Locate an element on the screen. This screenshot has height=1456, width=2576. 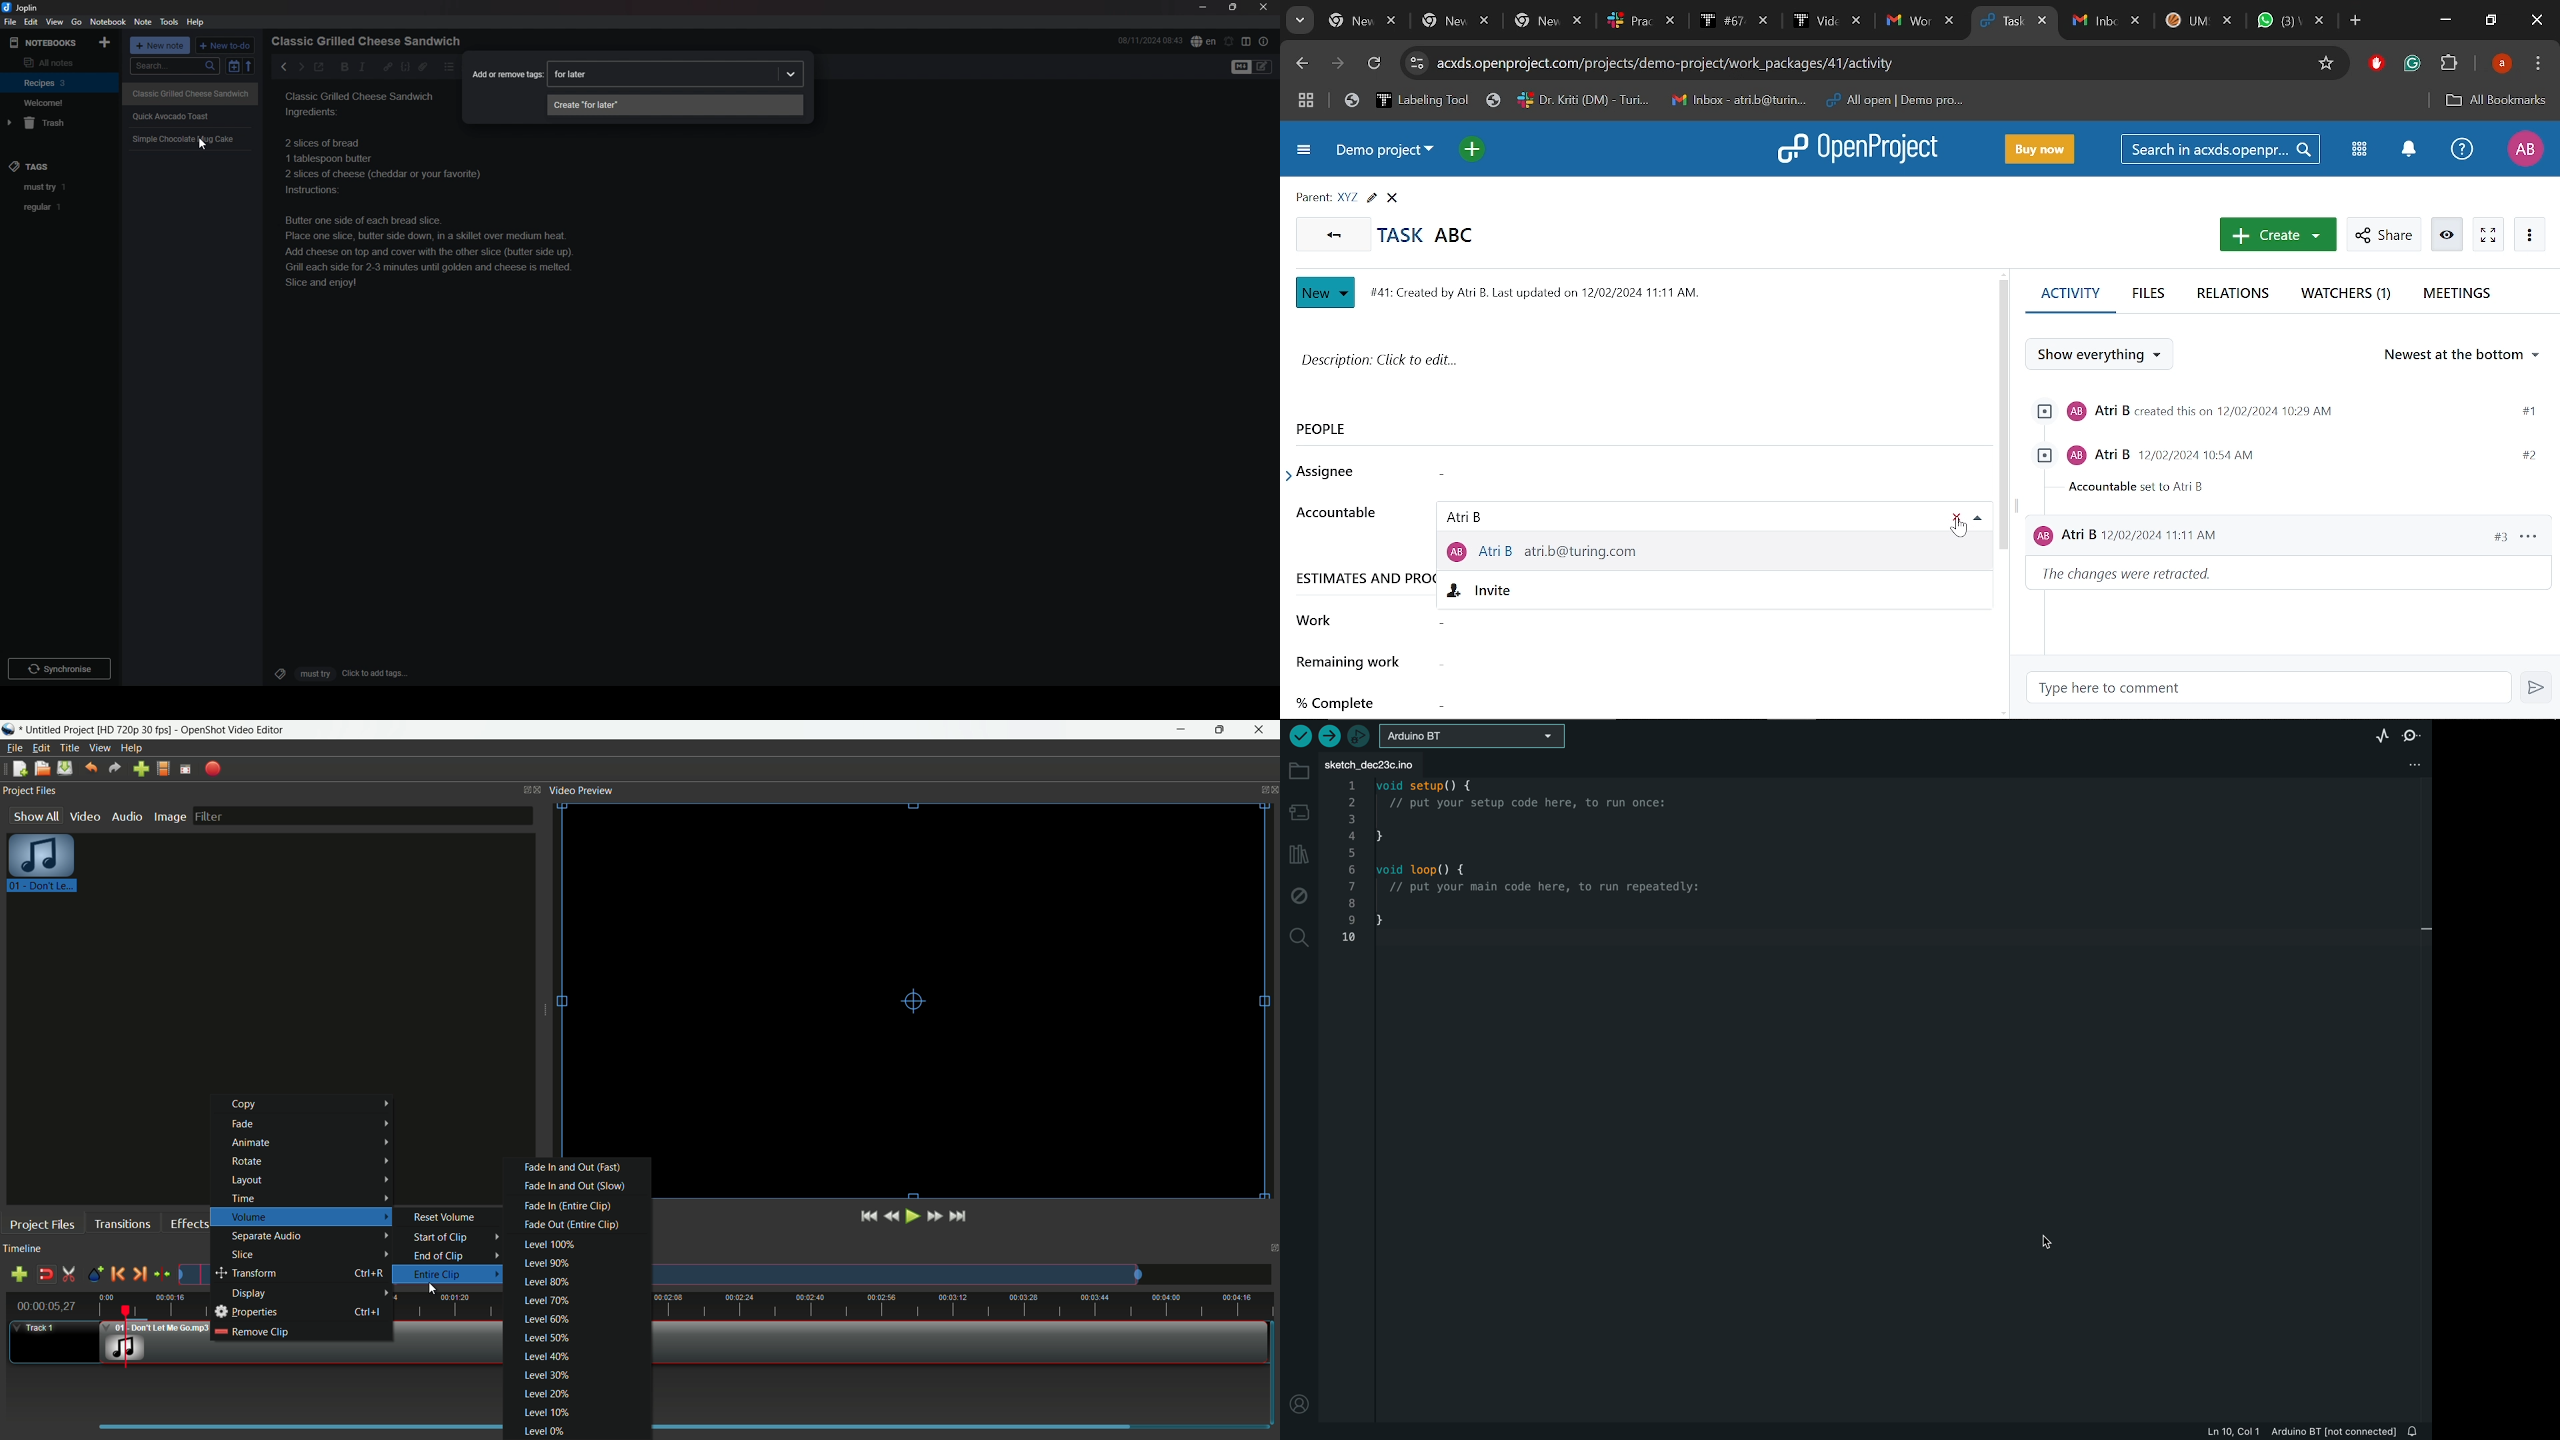
close is located at coordinates (1265, 7).